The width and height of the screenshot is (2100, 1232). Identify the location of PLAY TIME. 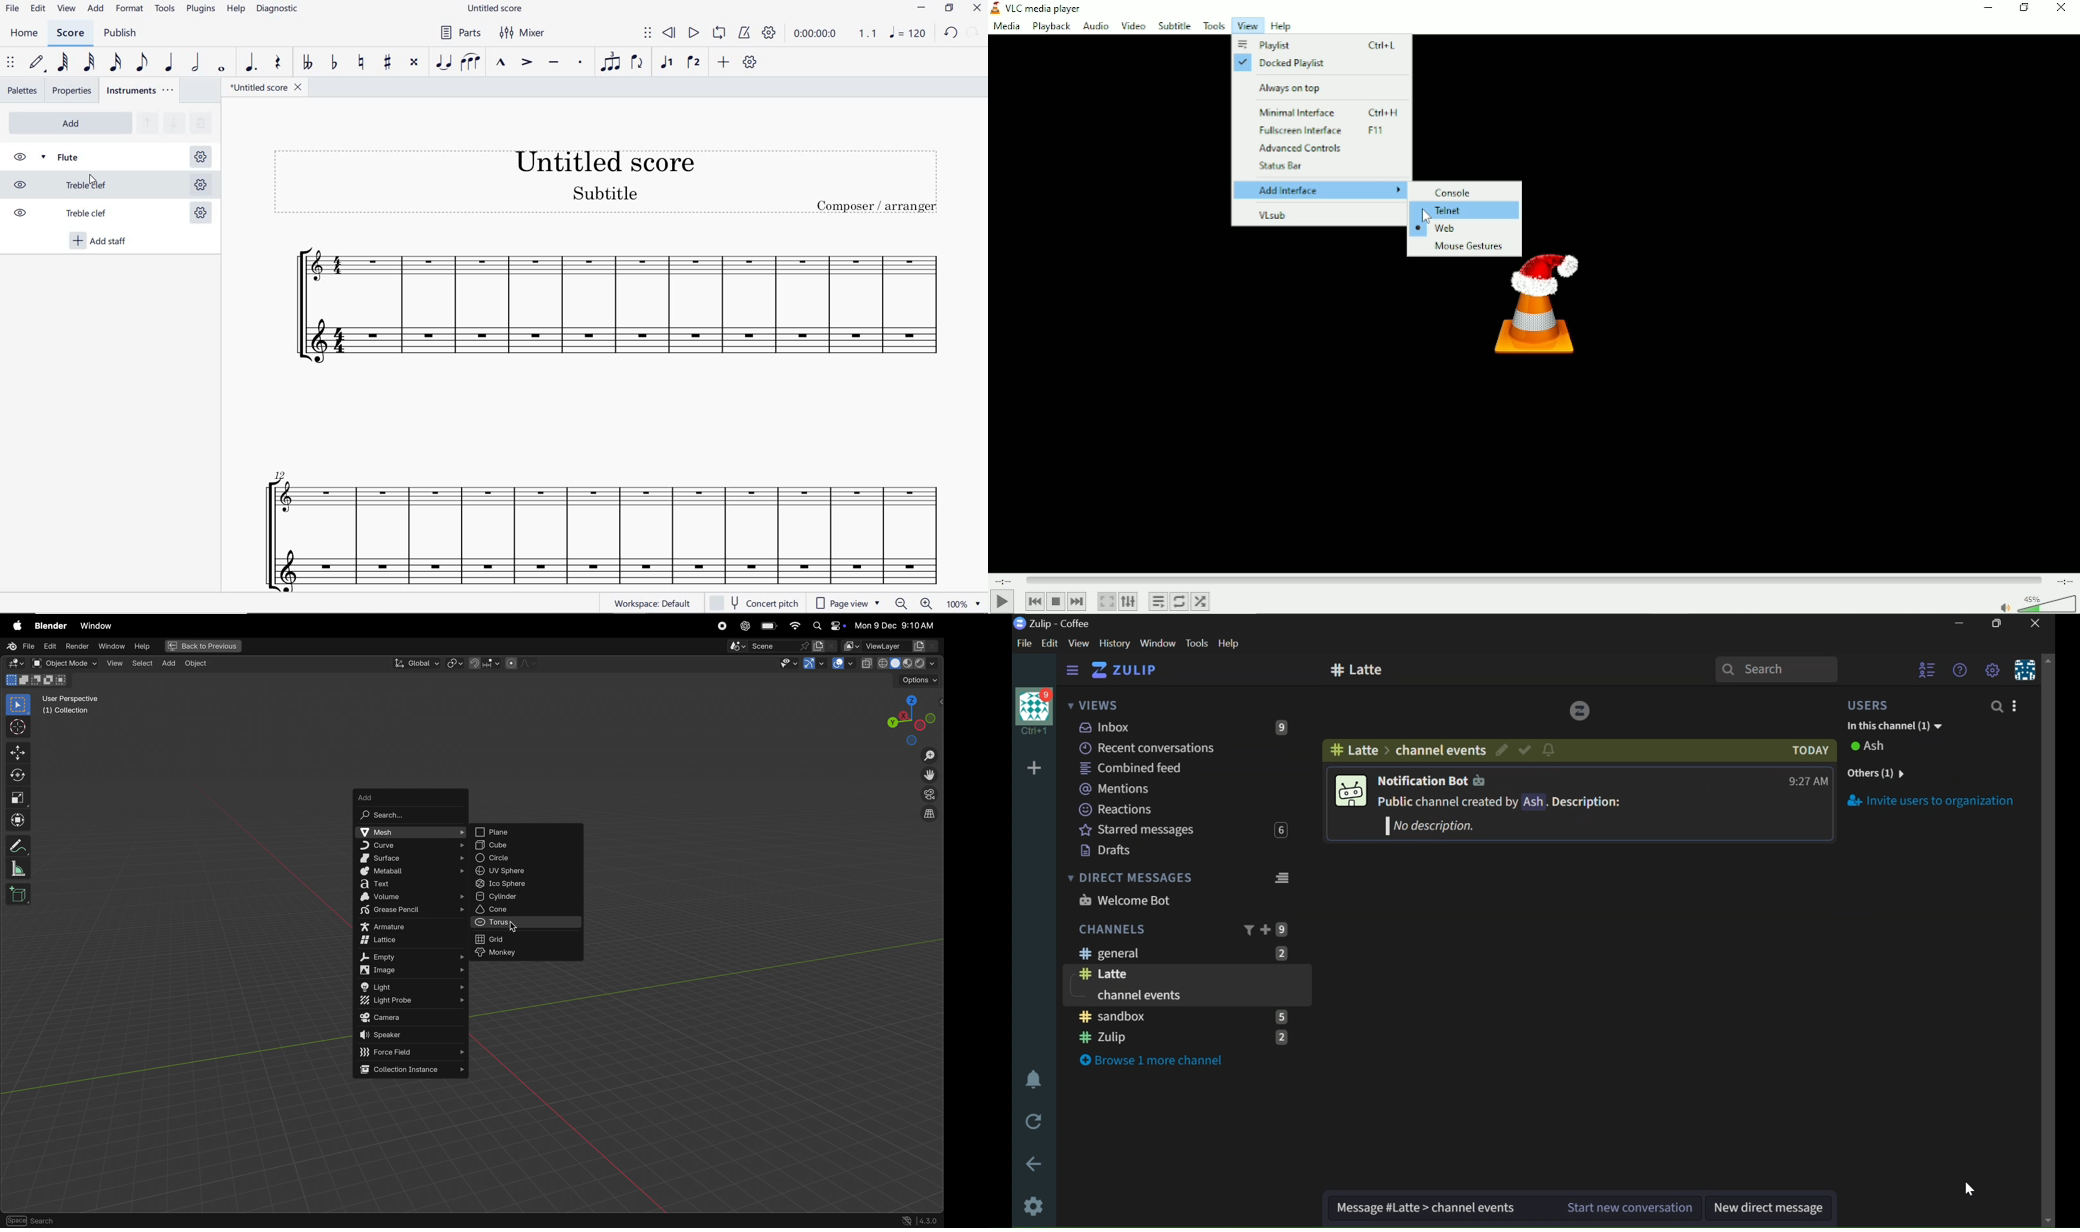
(833, 34).